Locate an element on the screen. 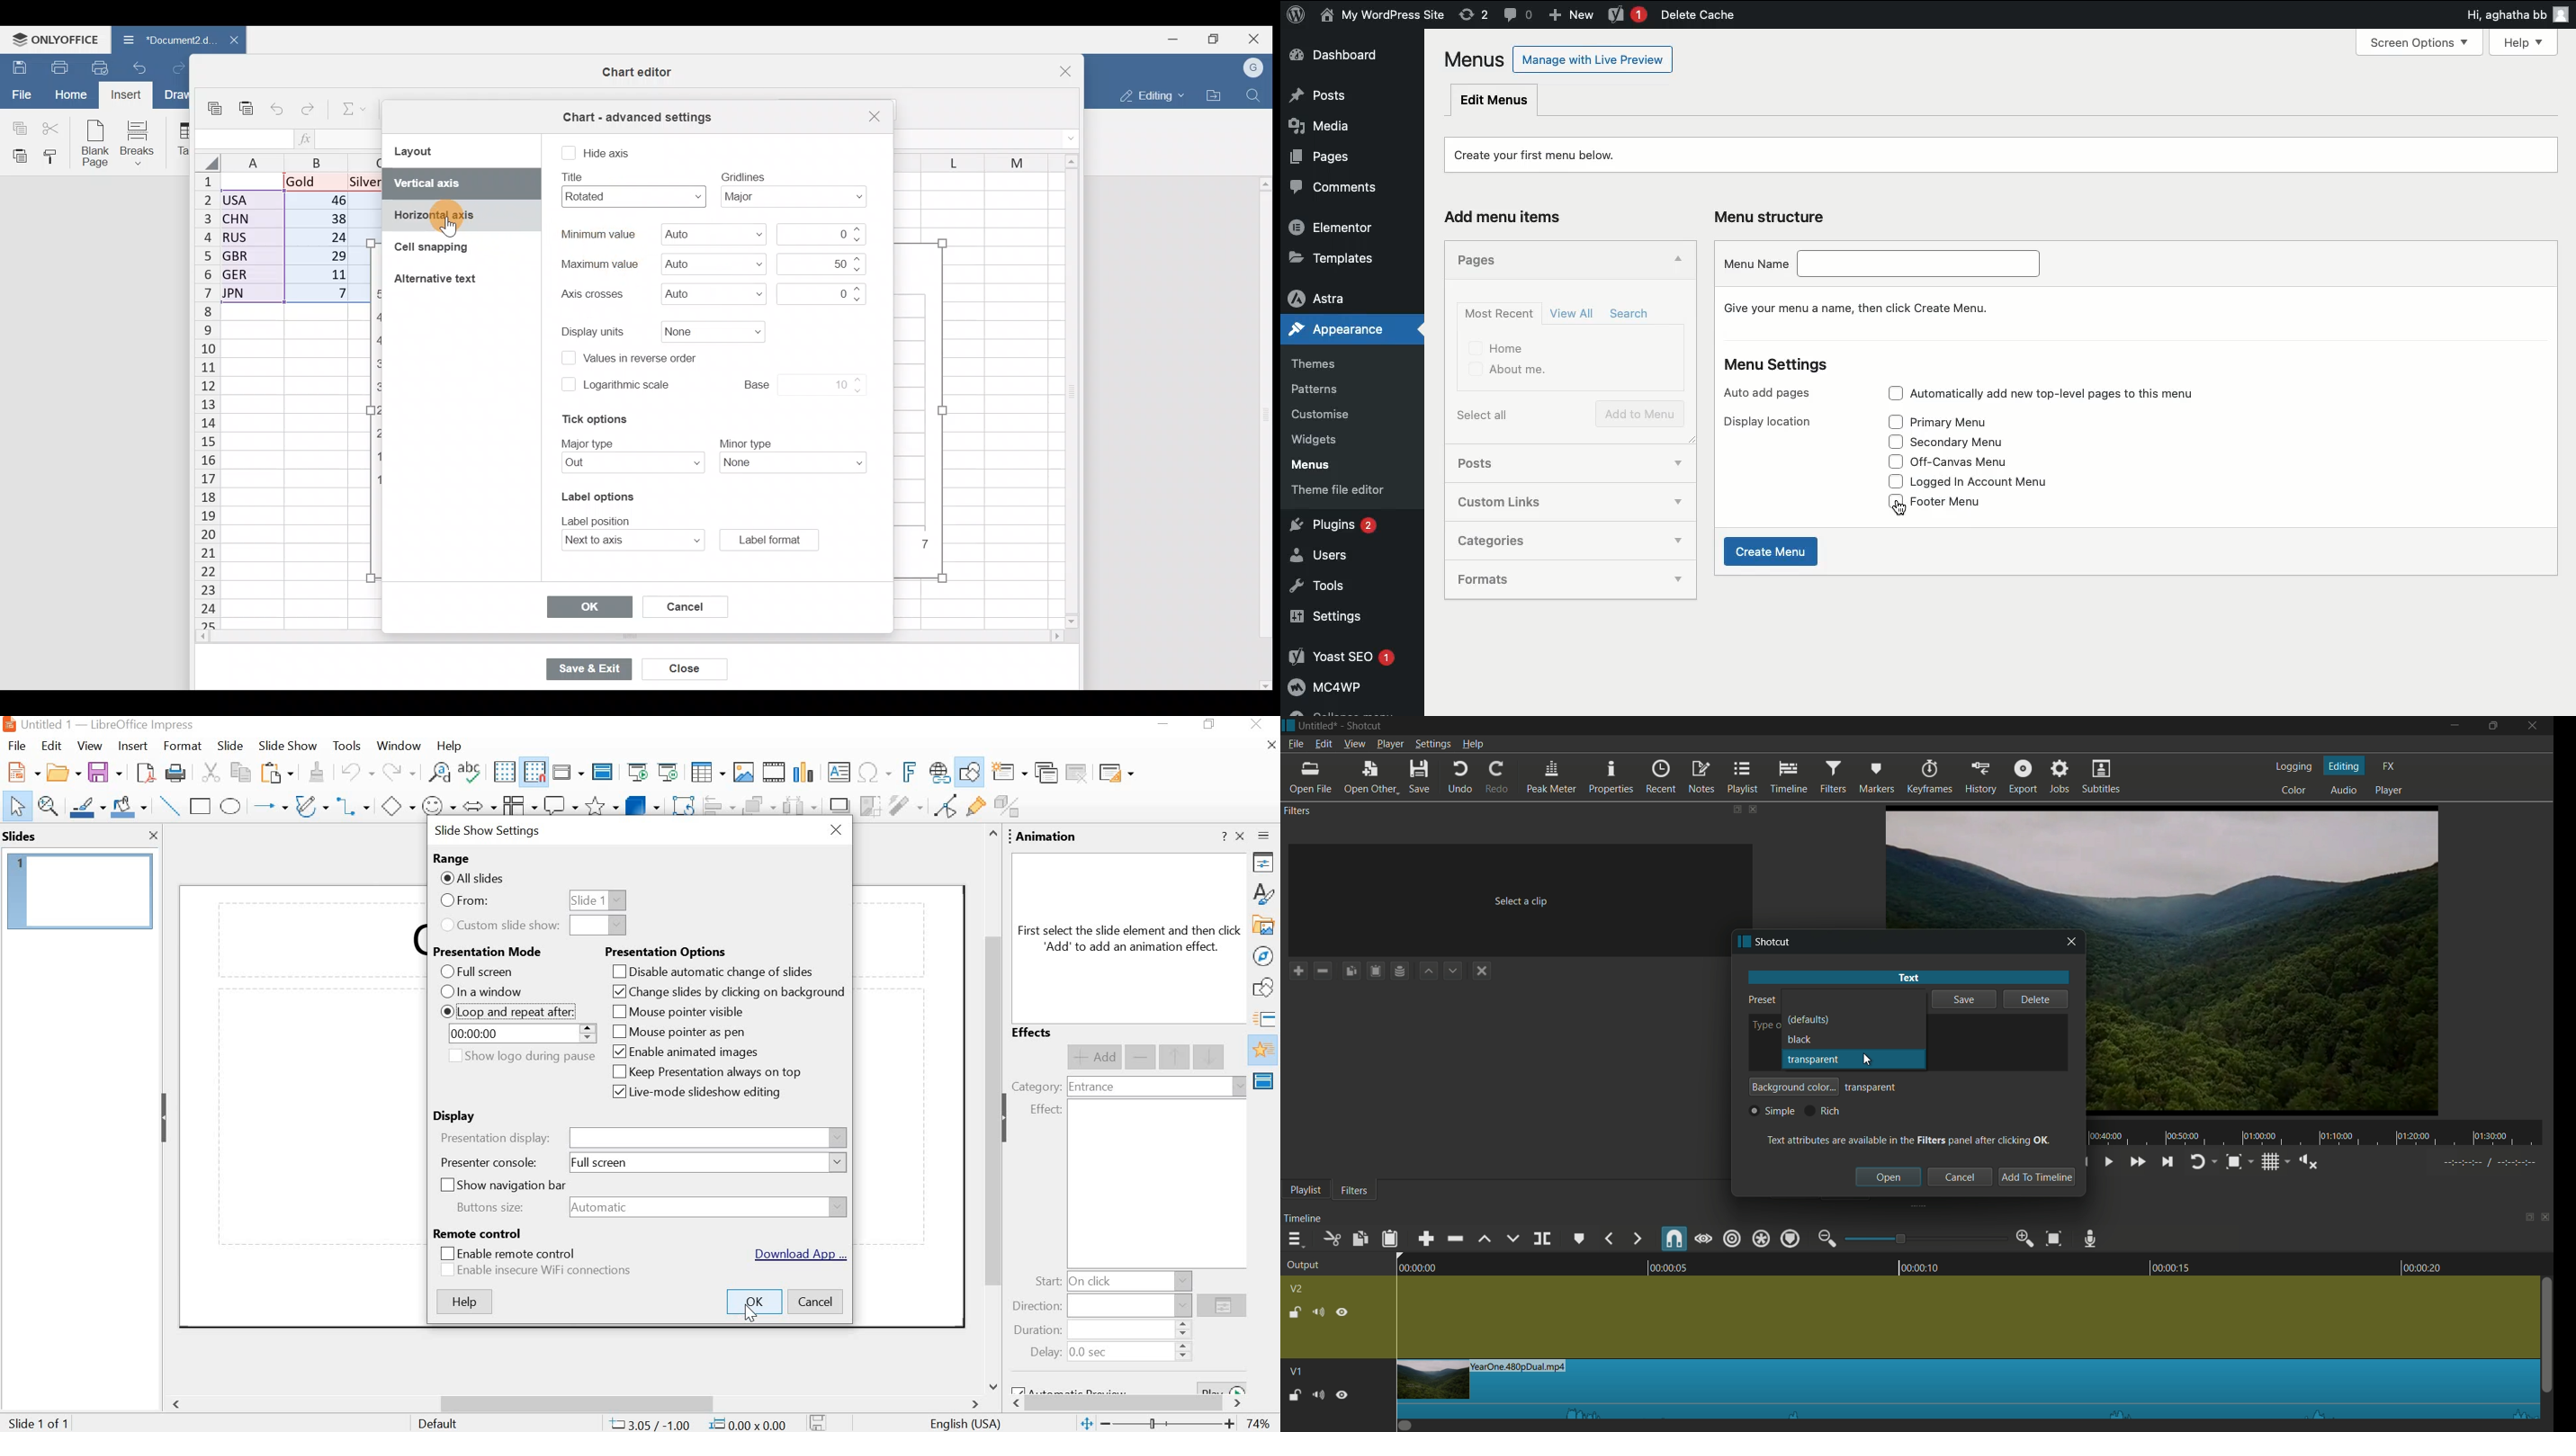  disable automatic change of slides is located at coordinates (713, 972).